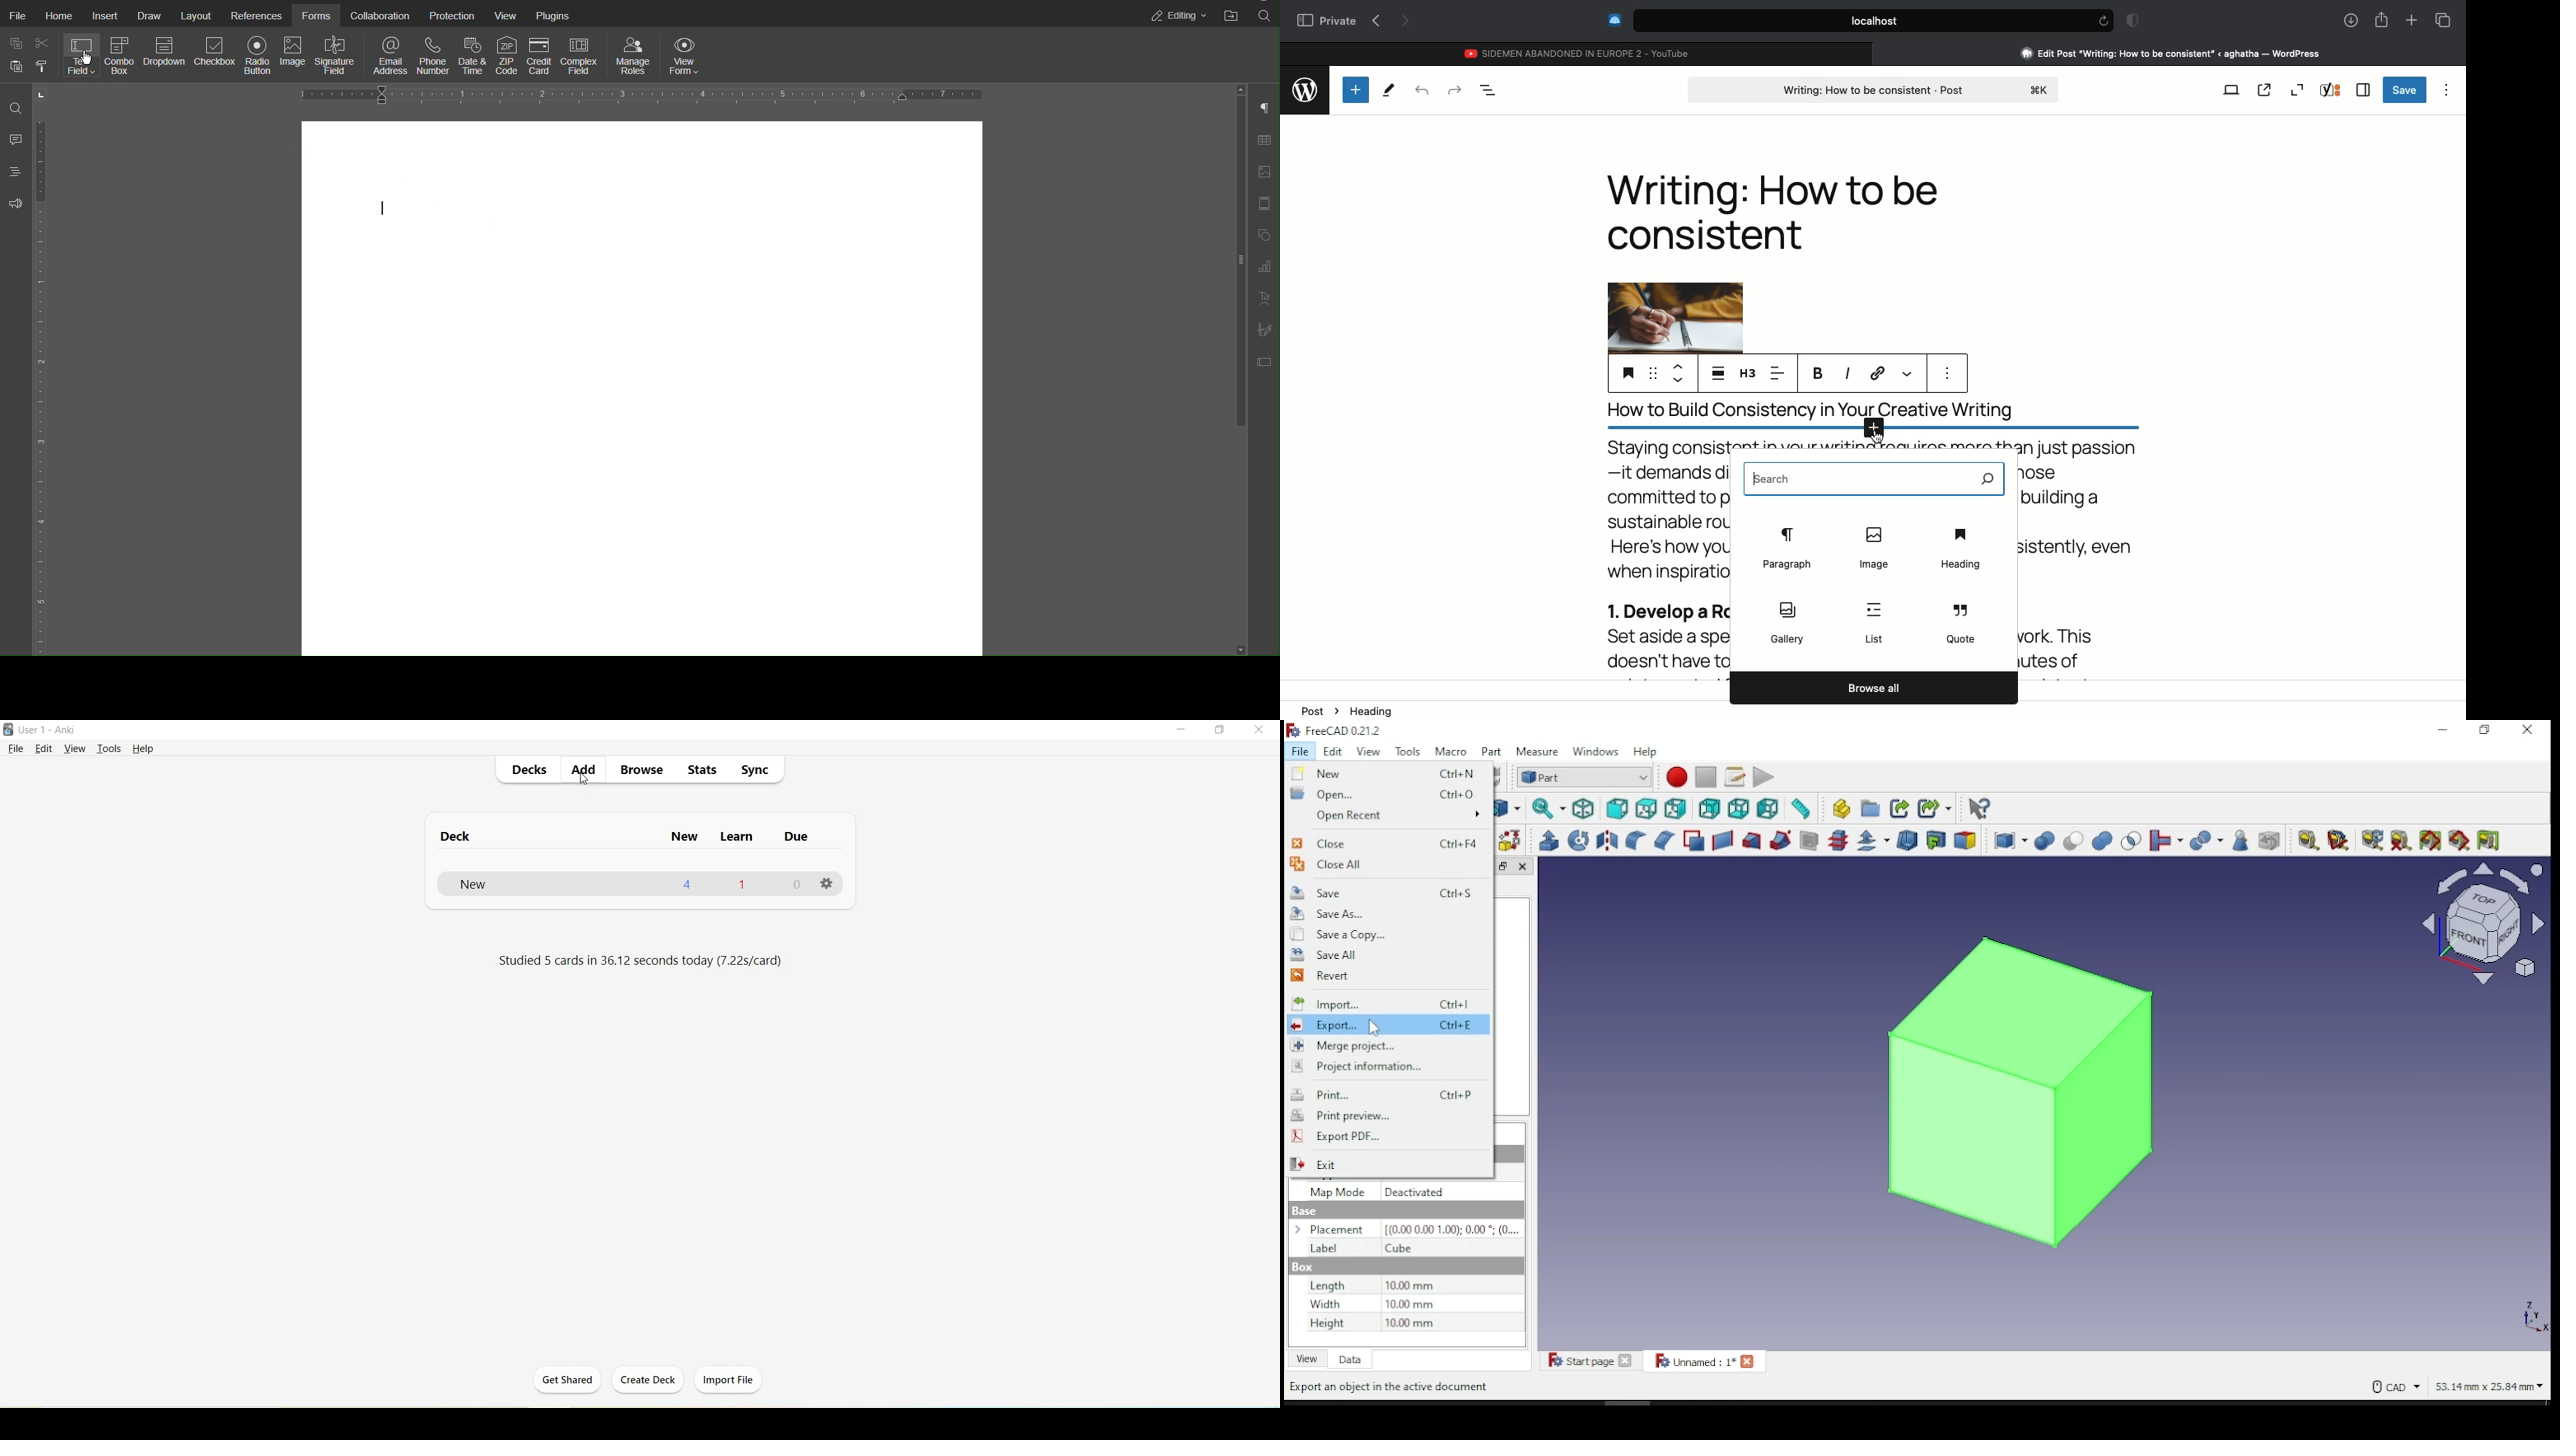 This screenshot has height=1456, width=2576. What do you see at coordinates (1868, 808) in the screenshot?
I see `create group` at bounding box center [1868, 808].